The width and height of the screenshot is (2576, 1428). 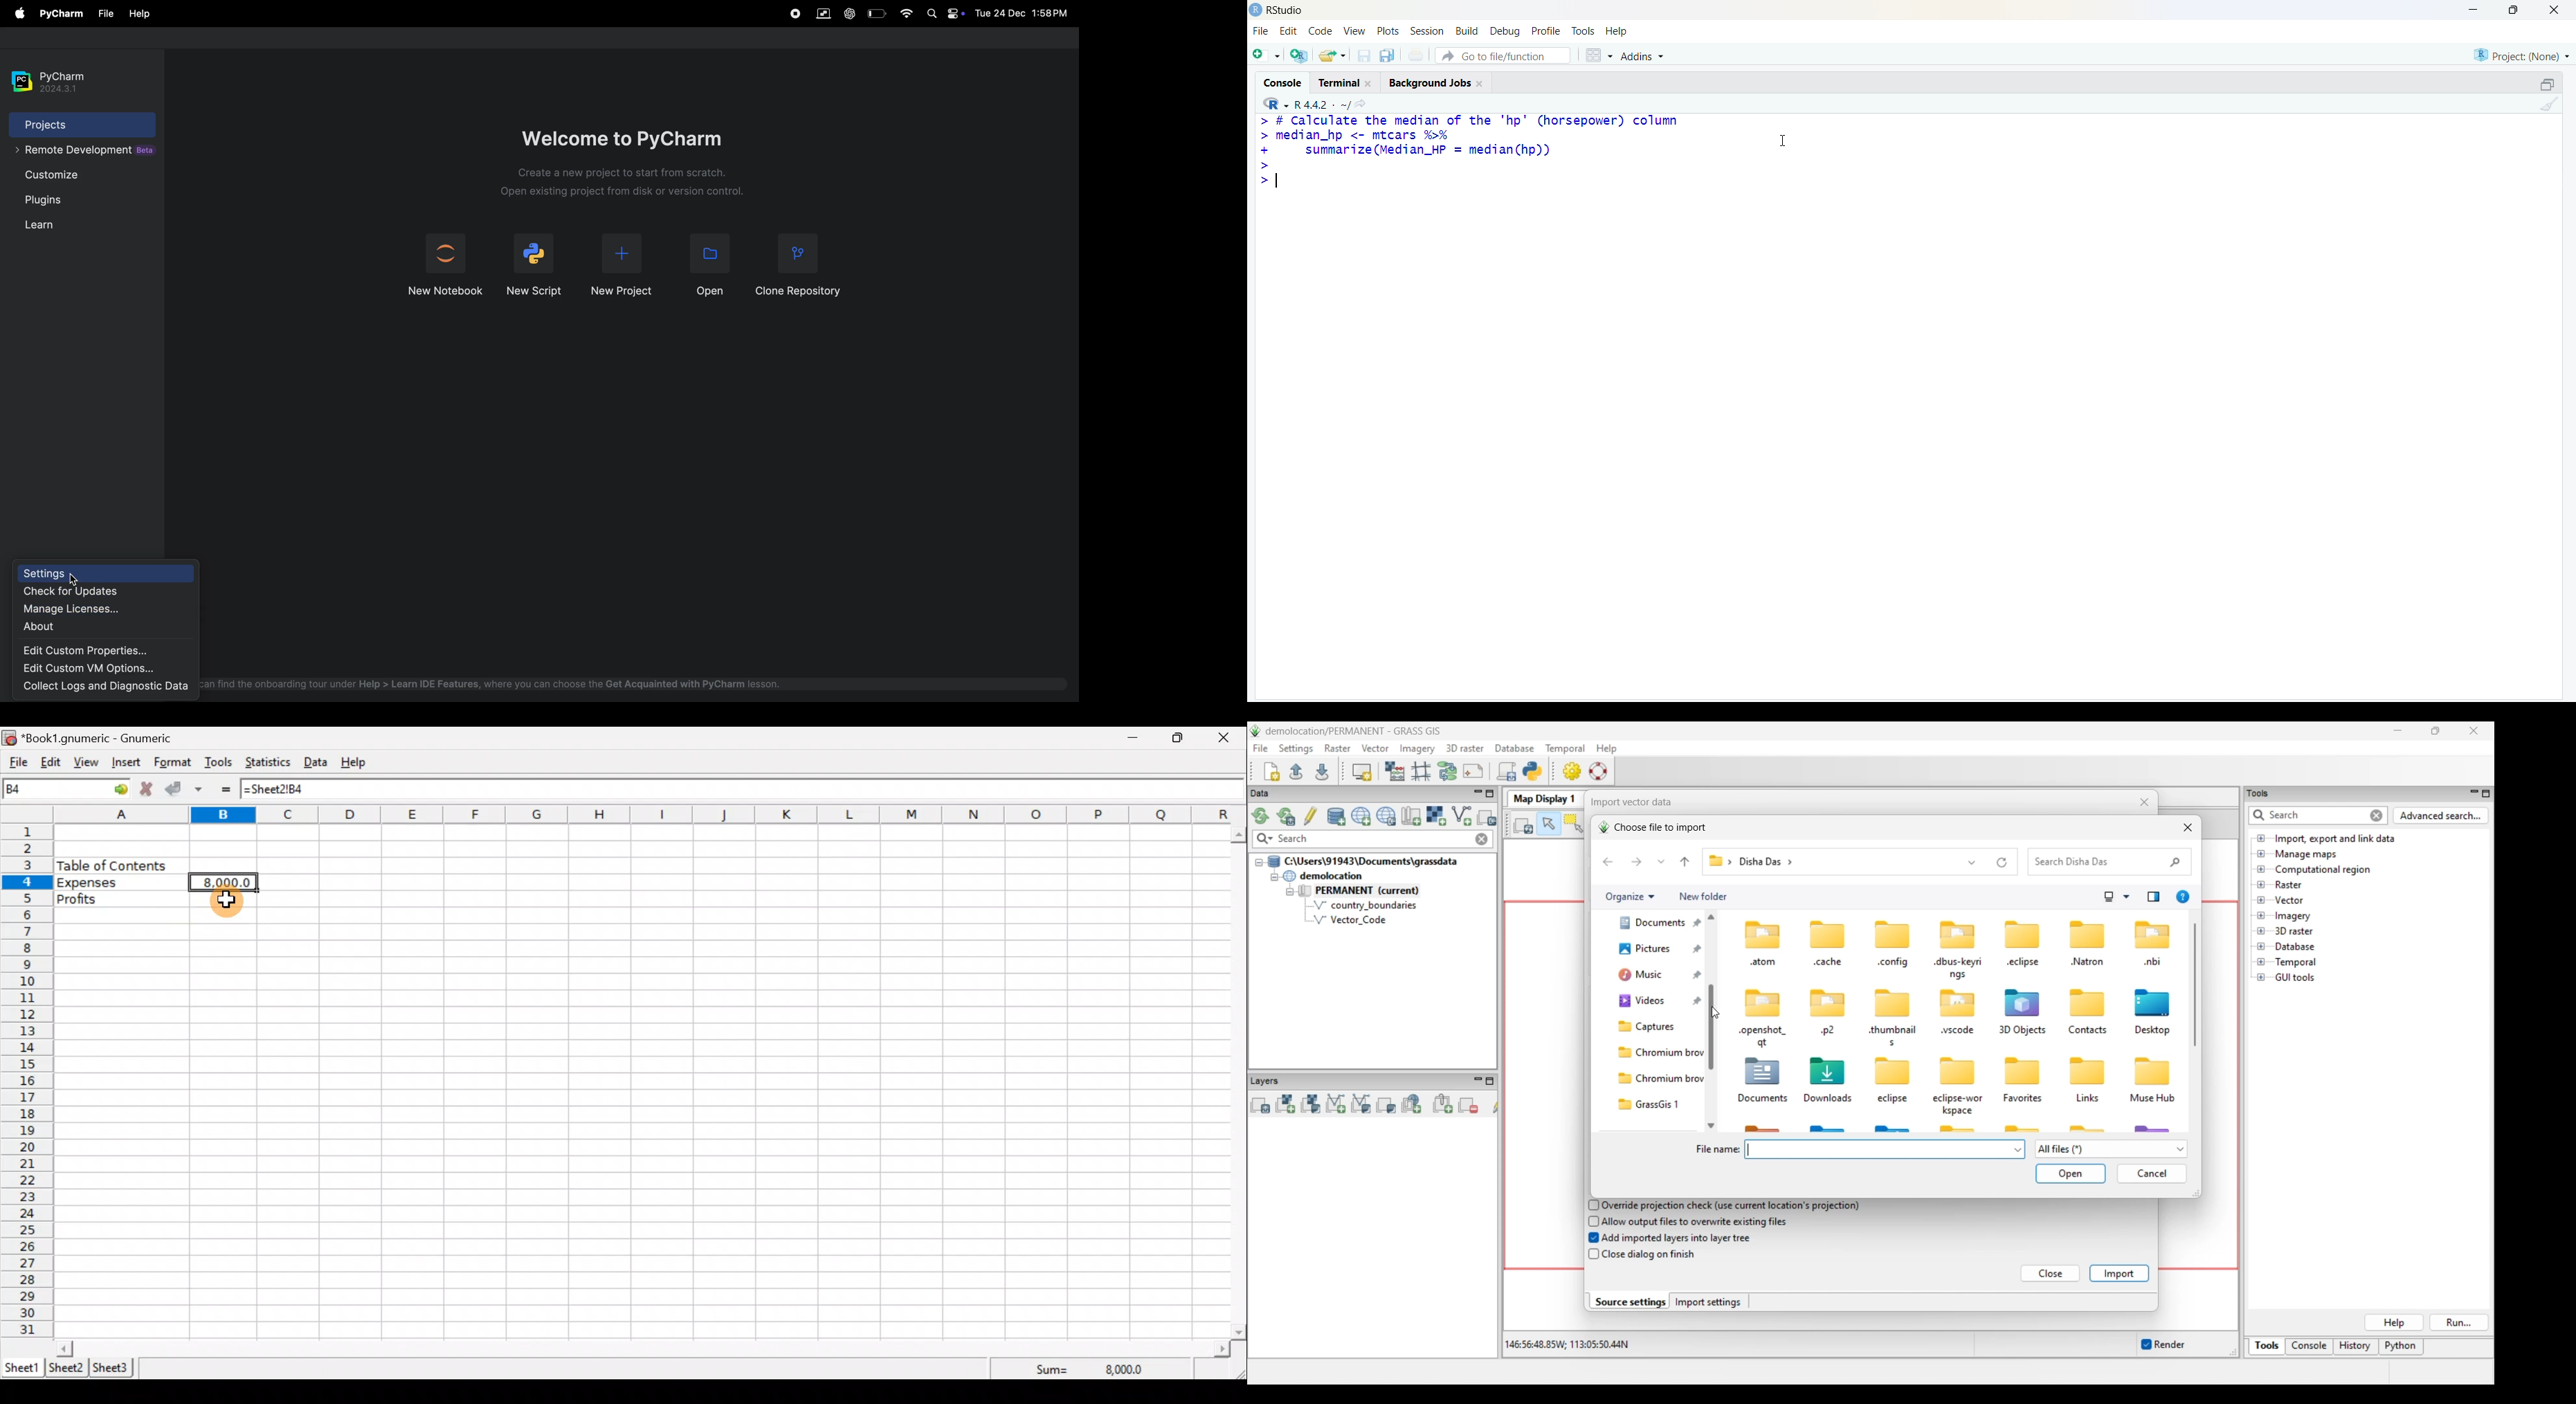 I want to click on Tools, so click(x=219, y=763).